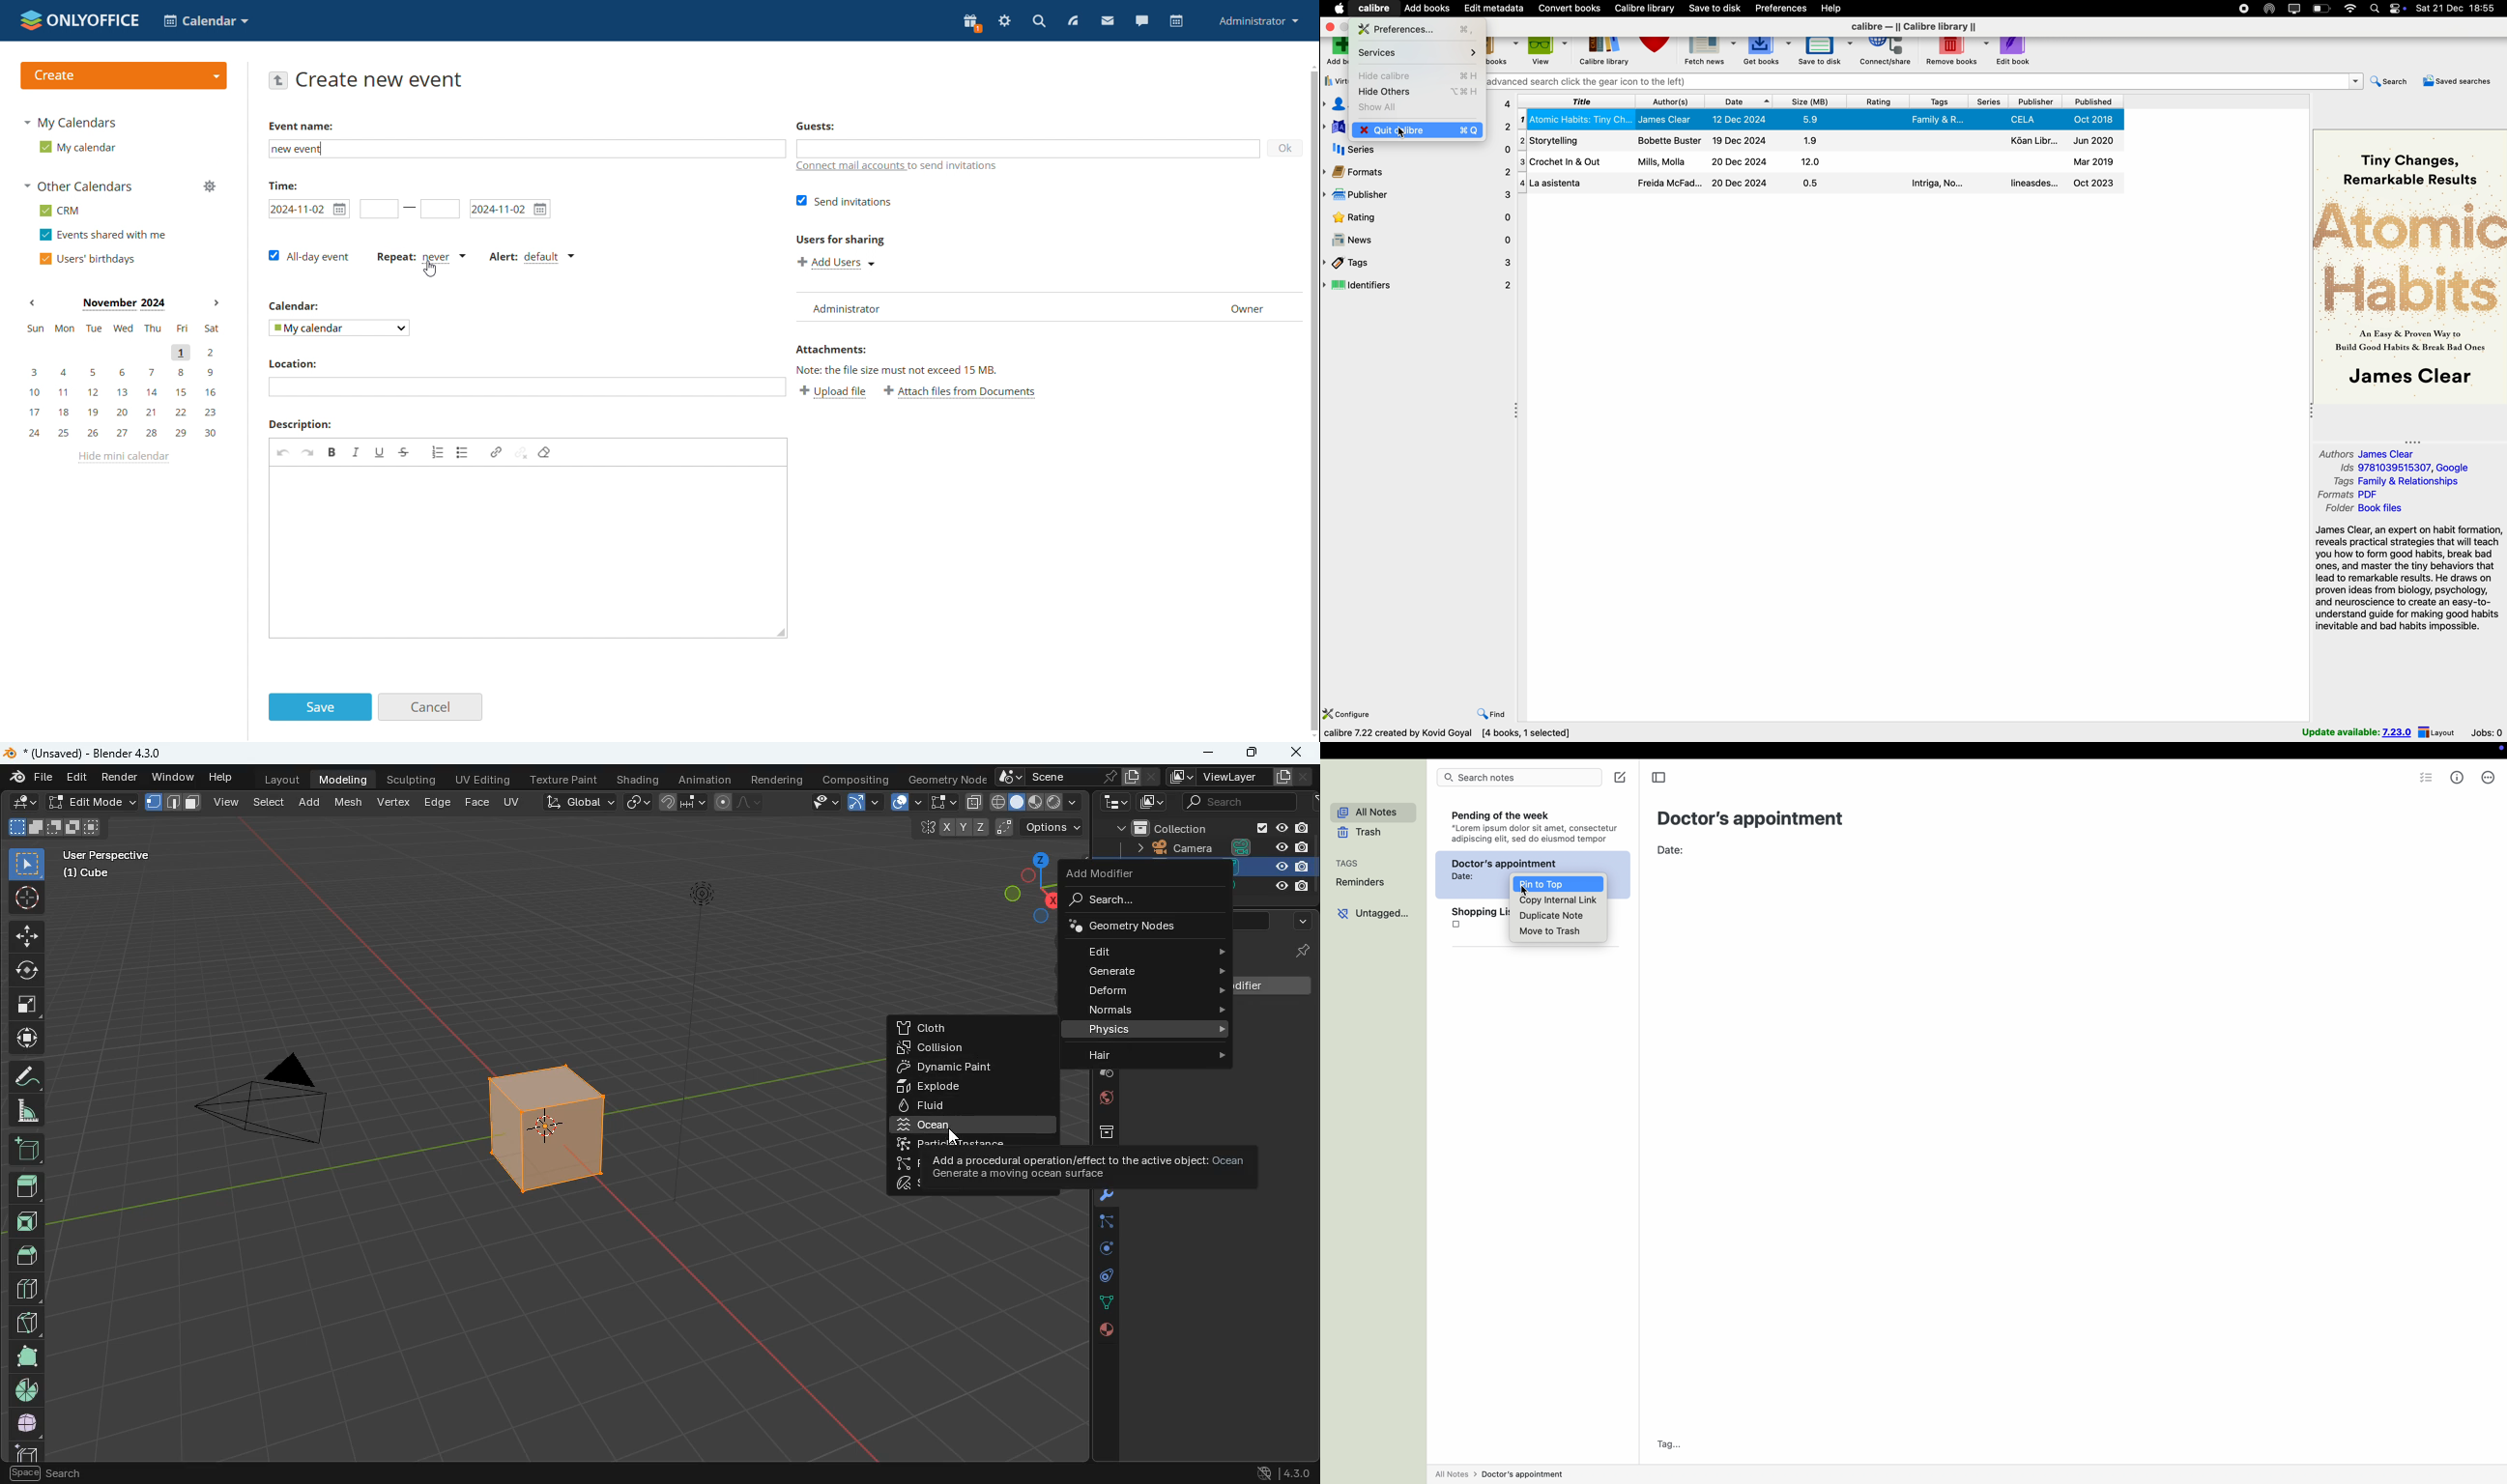  Describe the element at coordinates (32, 302) in the screenshot. I see `Previous month` at that location.